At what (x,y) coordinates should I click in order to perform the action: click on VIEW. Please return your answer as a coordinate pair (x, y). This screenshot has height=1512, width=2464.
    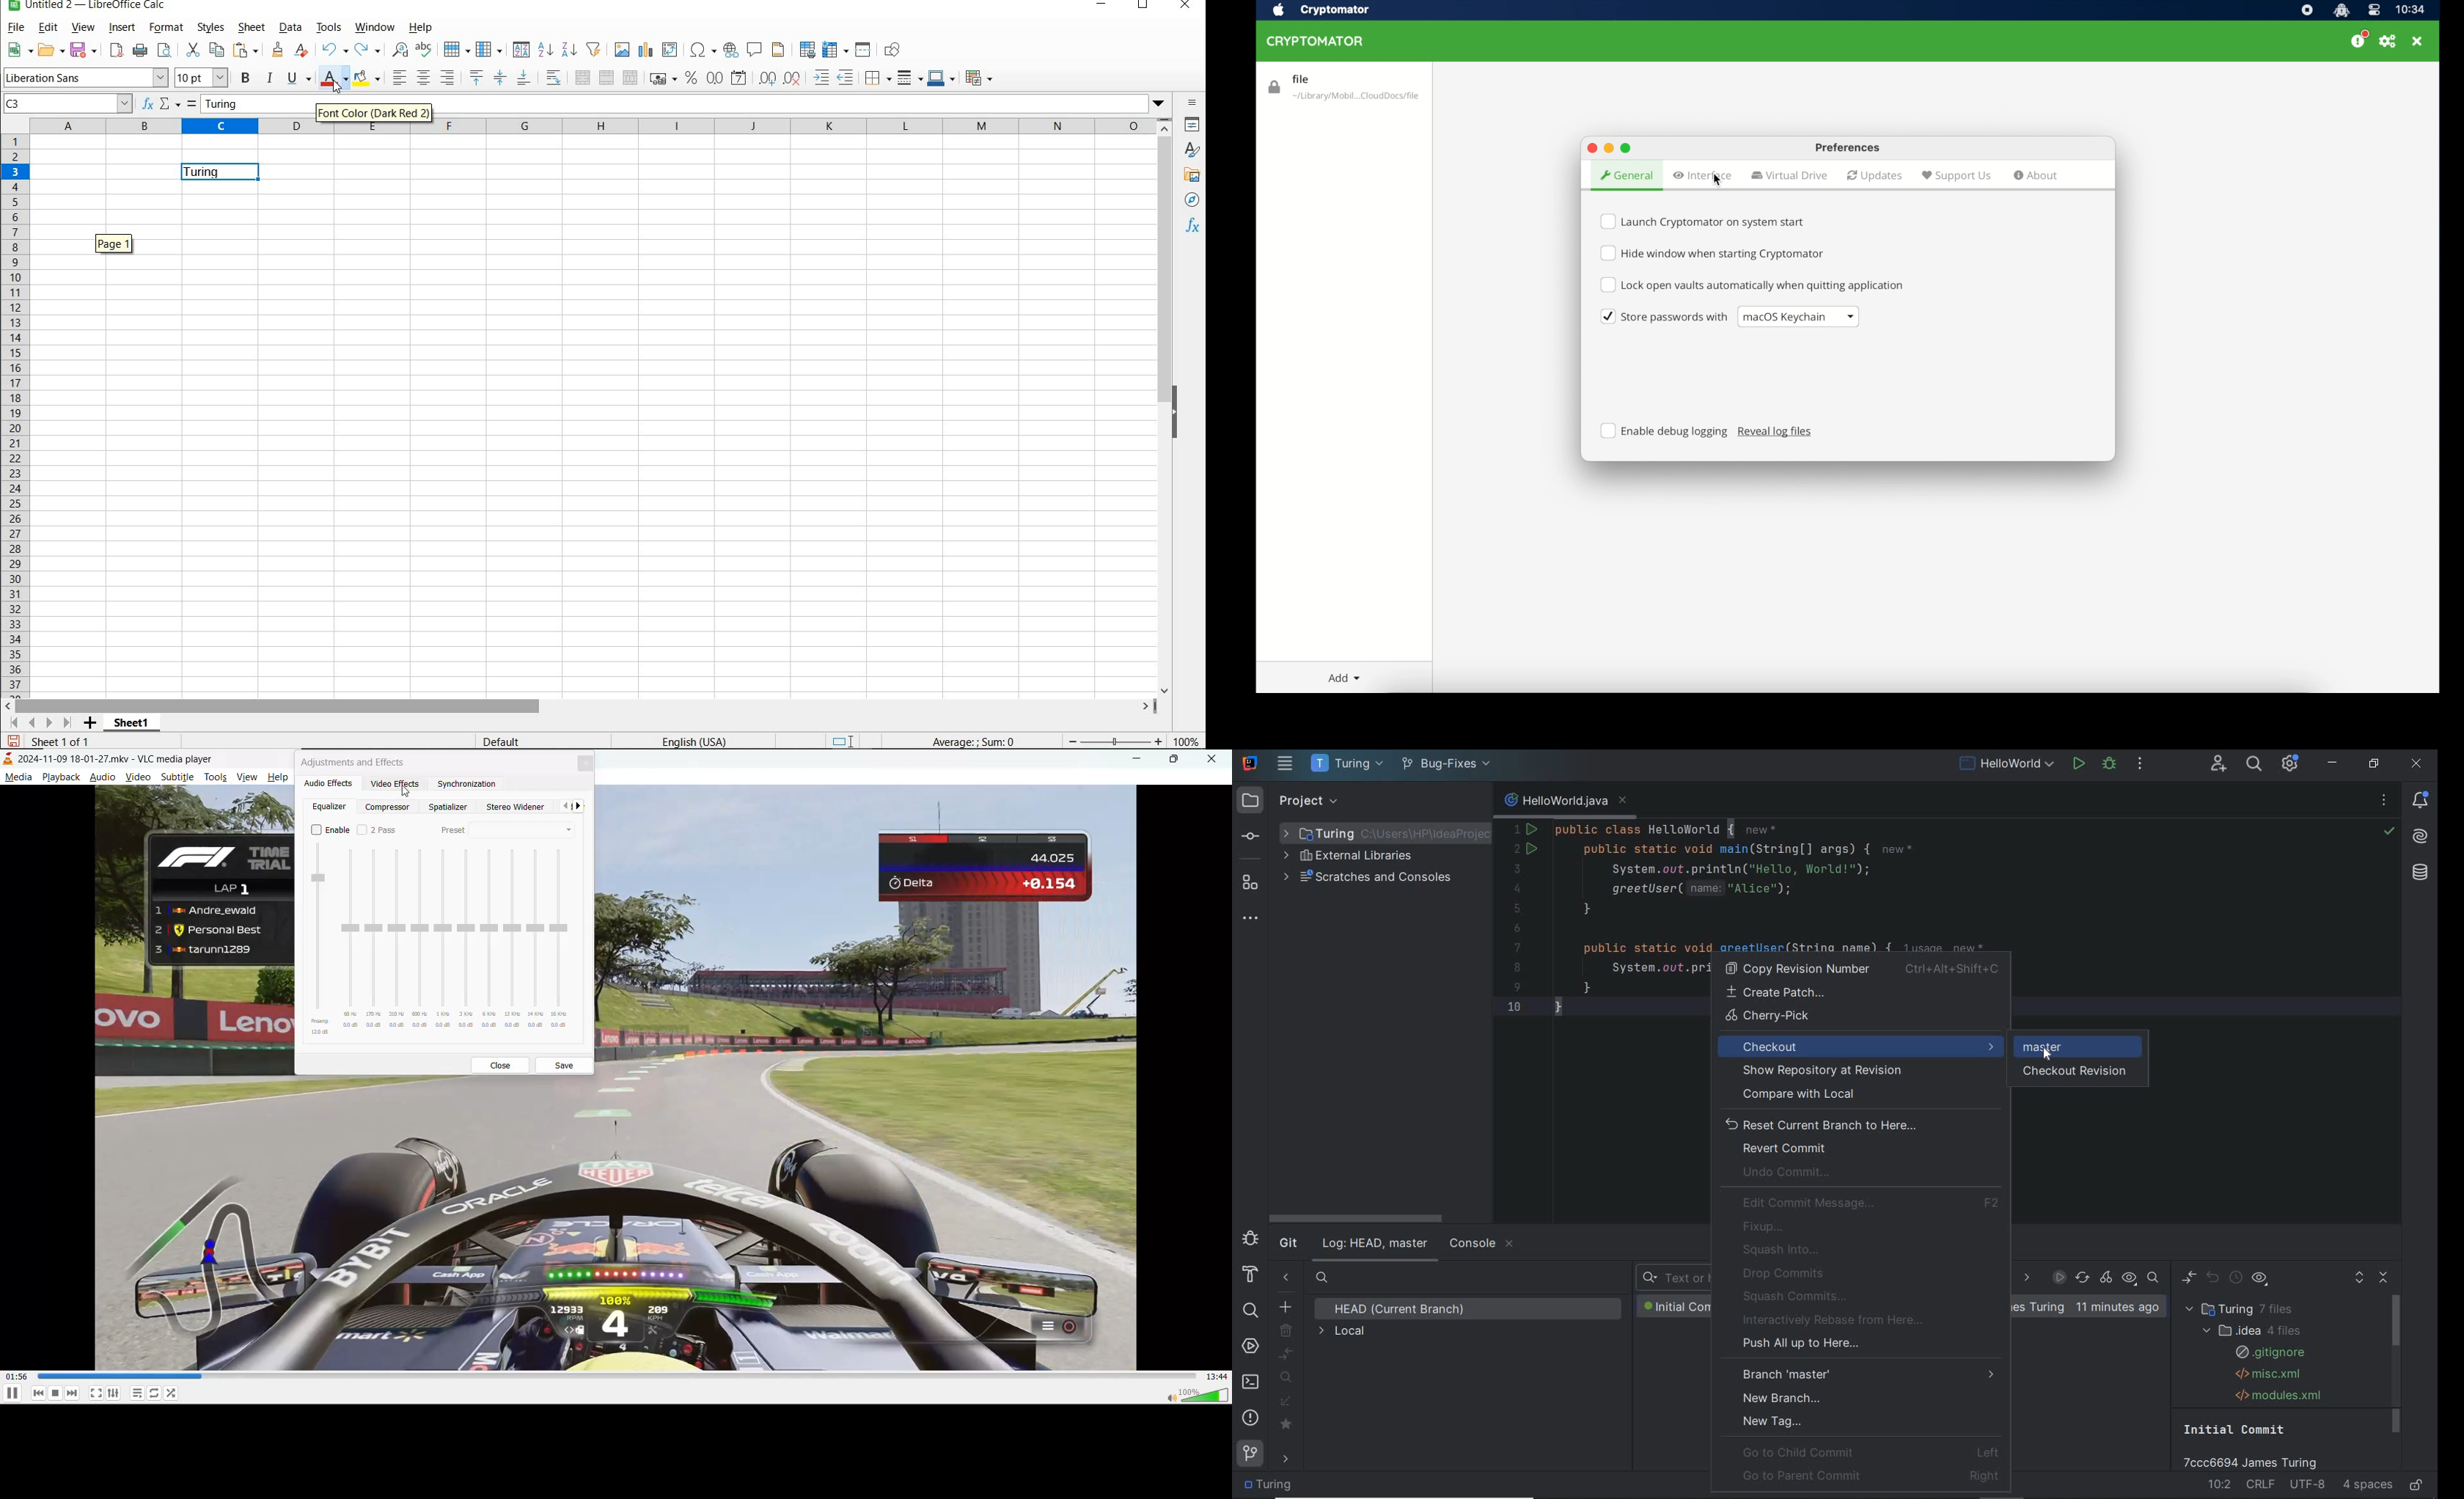
    Looking at the image, I should click on (85, 28).